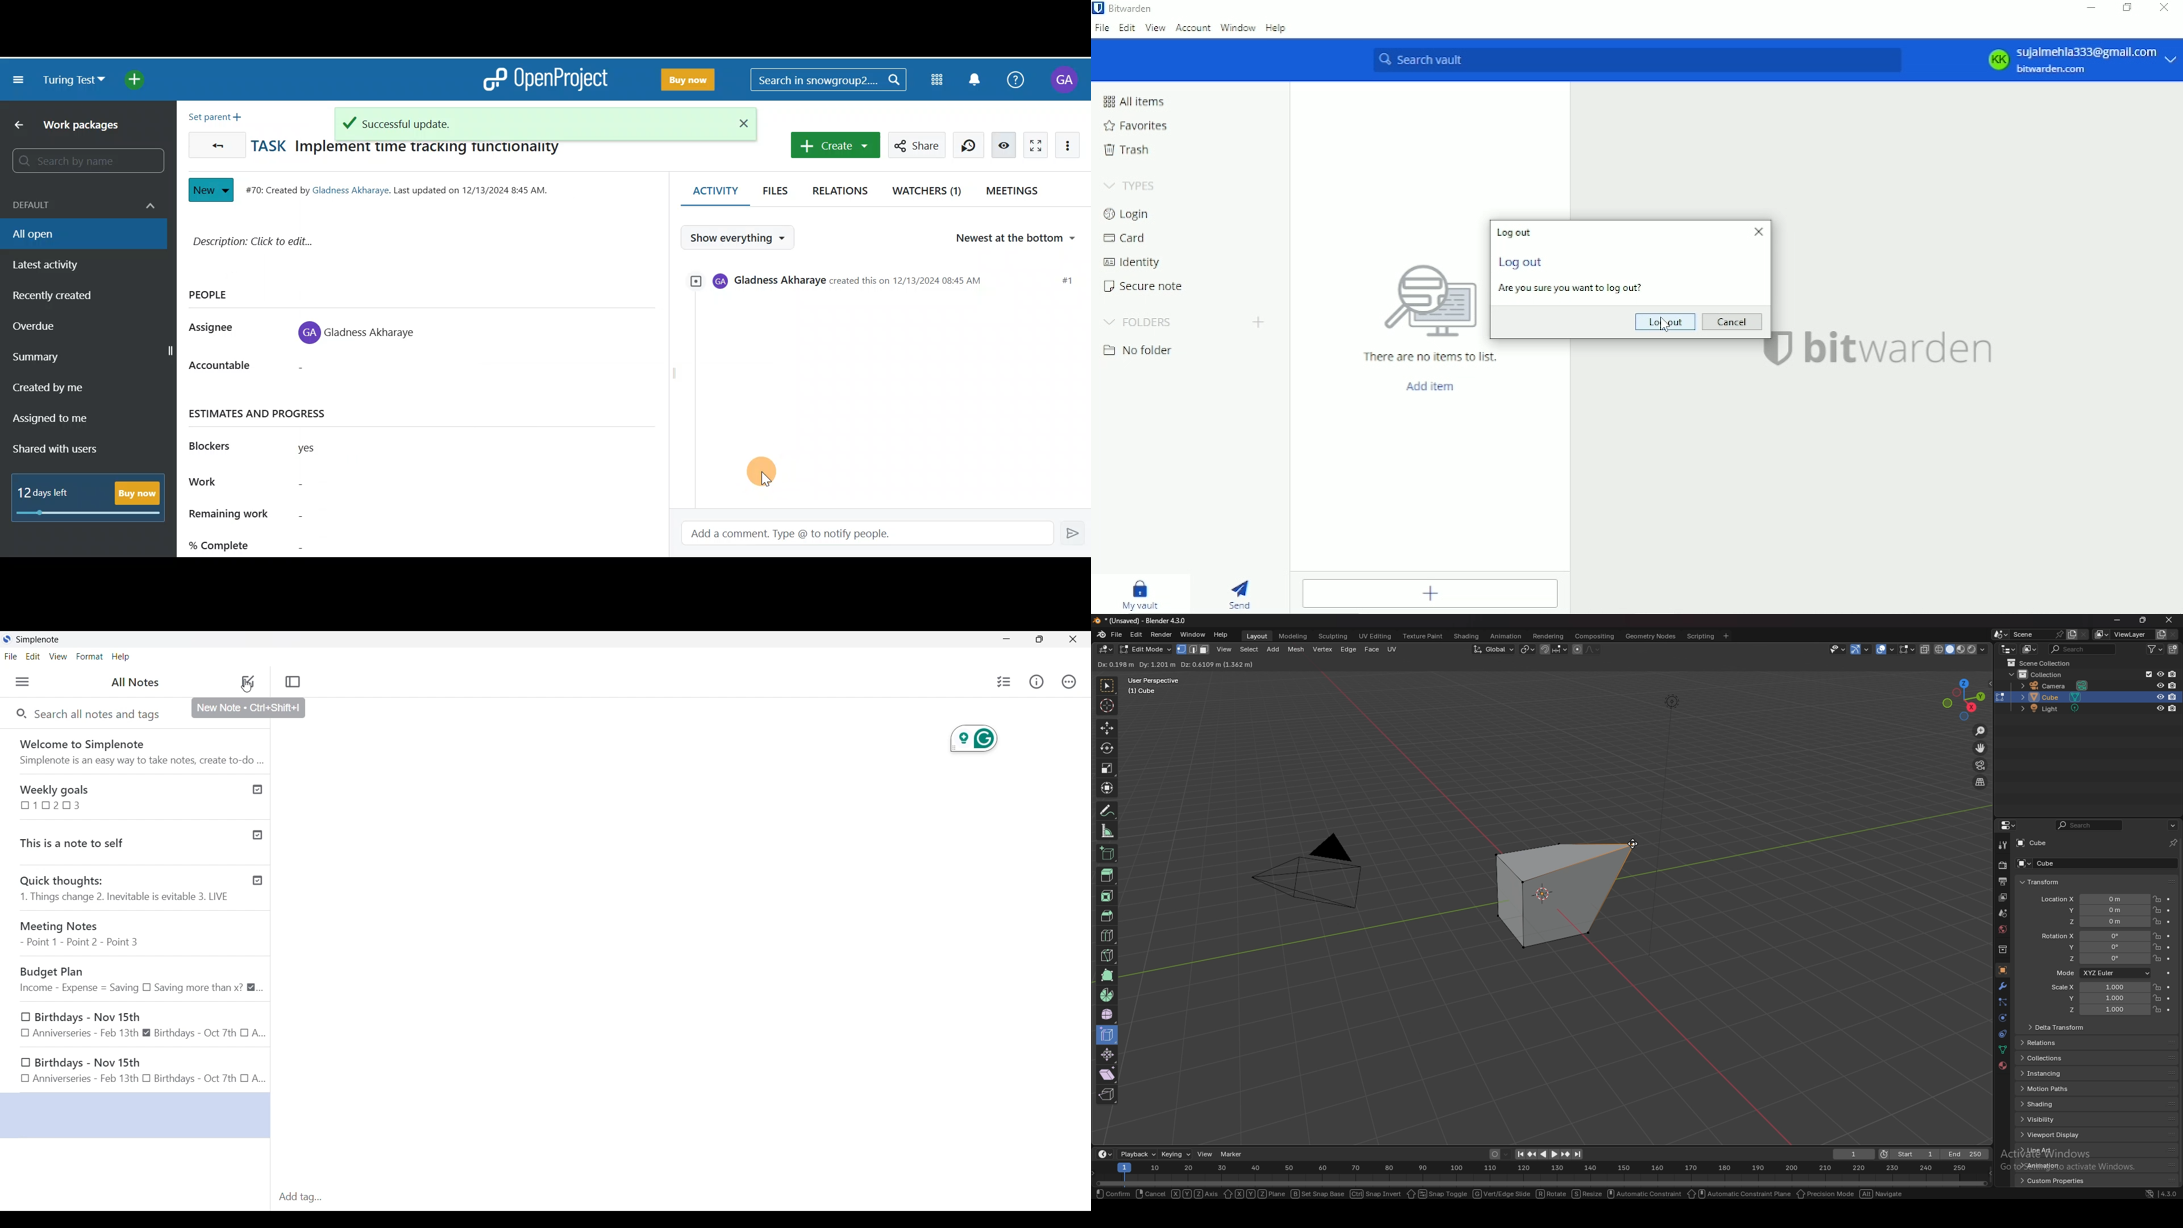 Image resolution: width=2184 pixels, height=1232 pixels. What do you see at coordinates (2049, 1151) in the screenshot?
I see `line art` at bounding box center [2049, 1151].